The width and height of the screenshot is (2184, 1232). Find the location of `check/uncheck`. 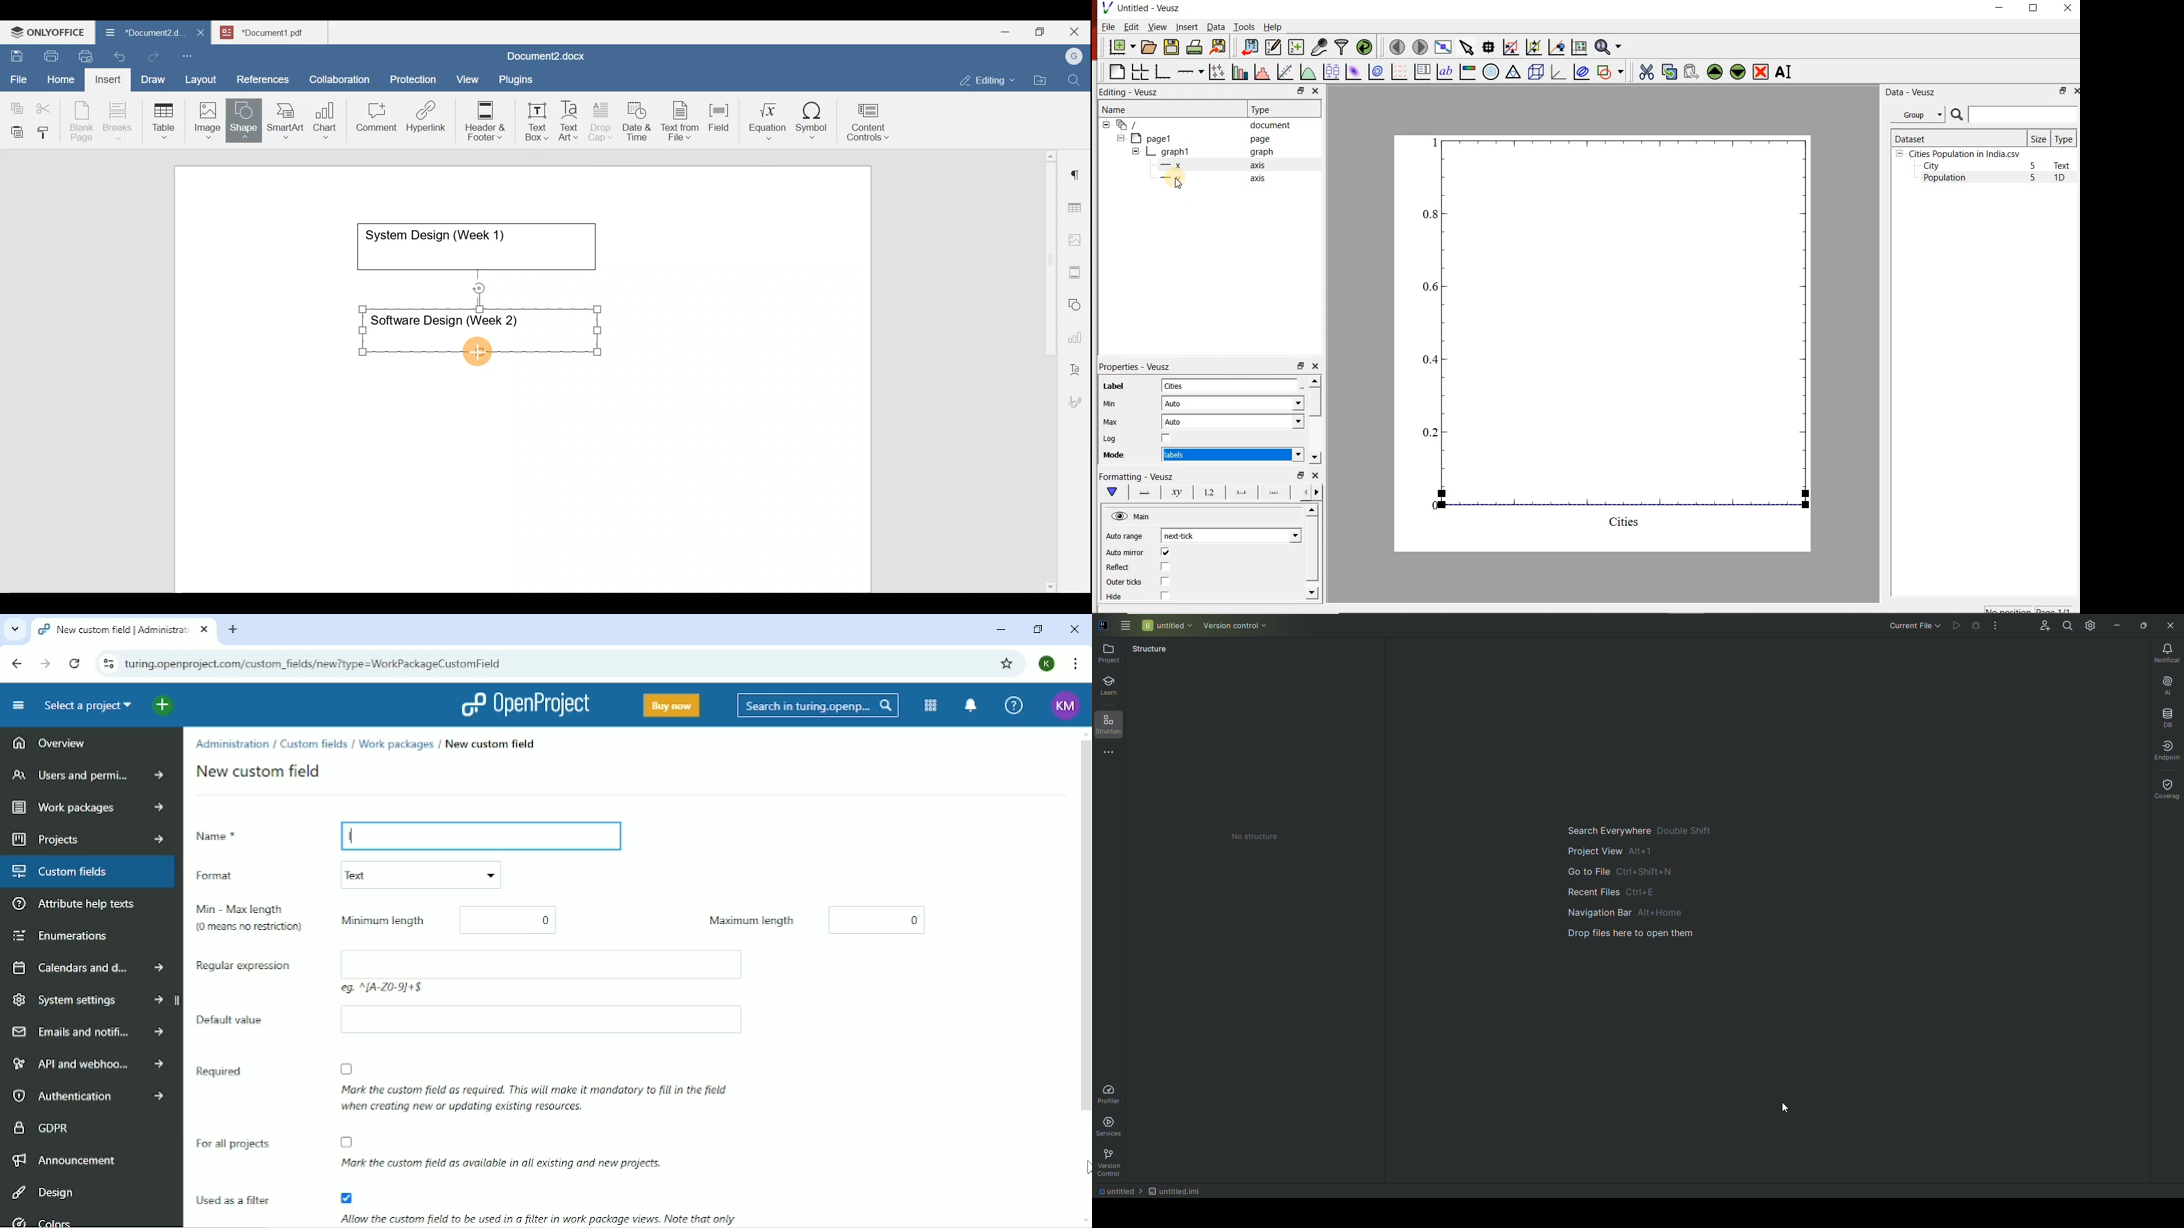

check/uncheck is located at coordinates (1165, 582).